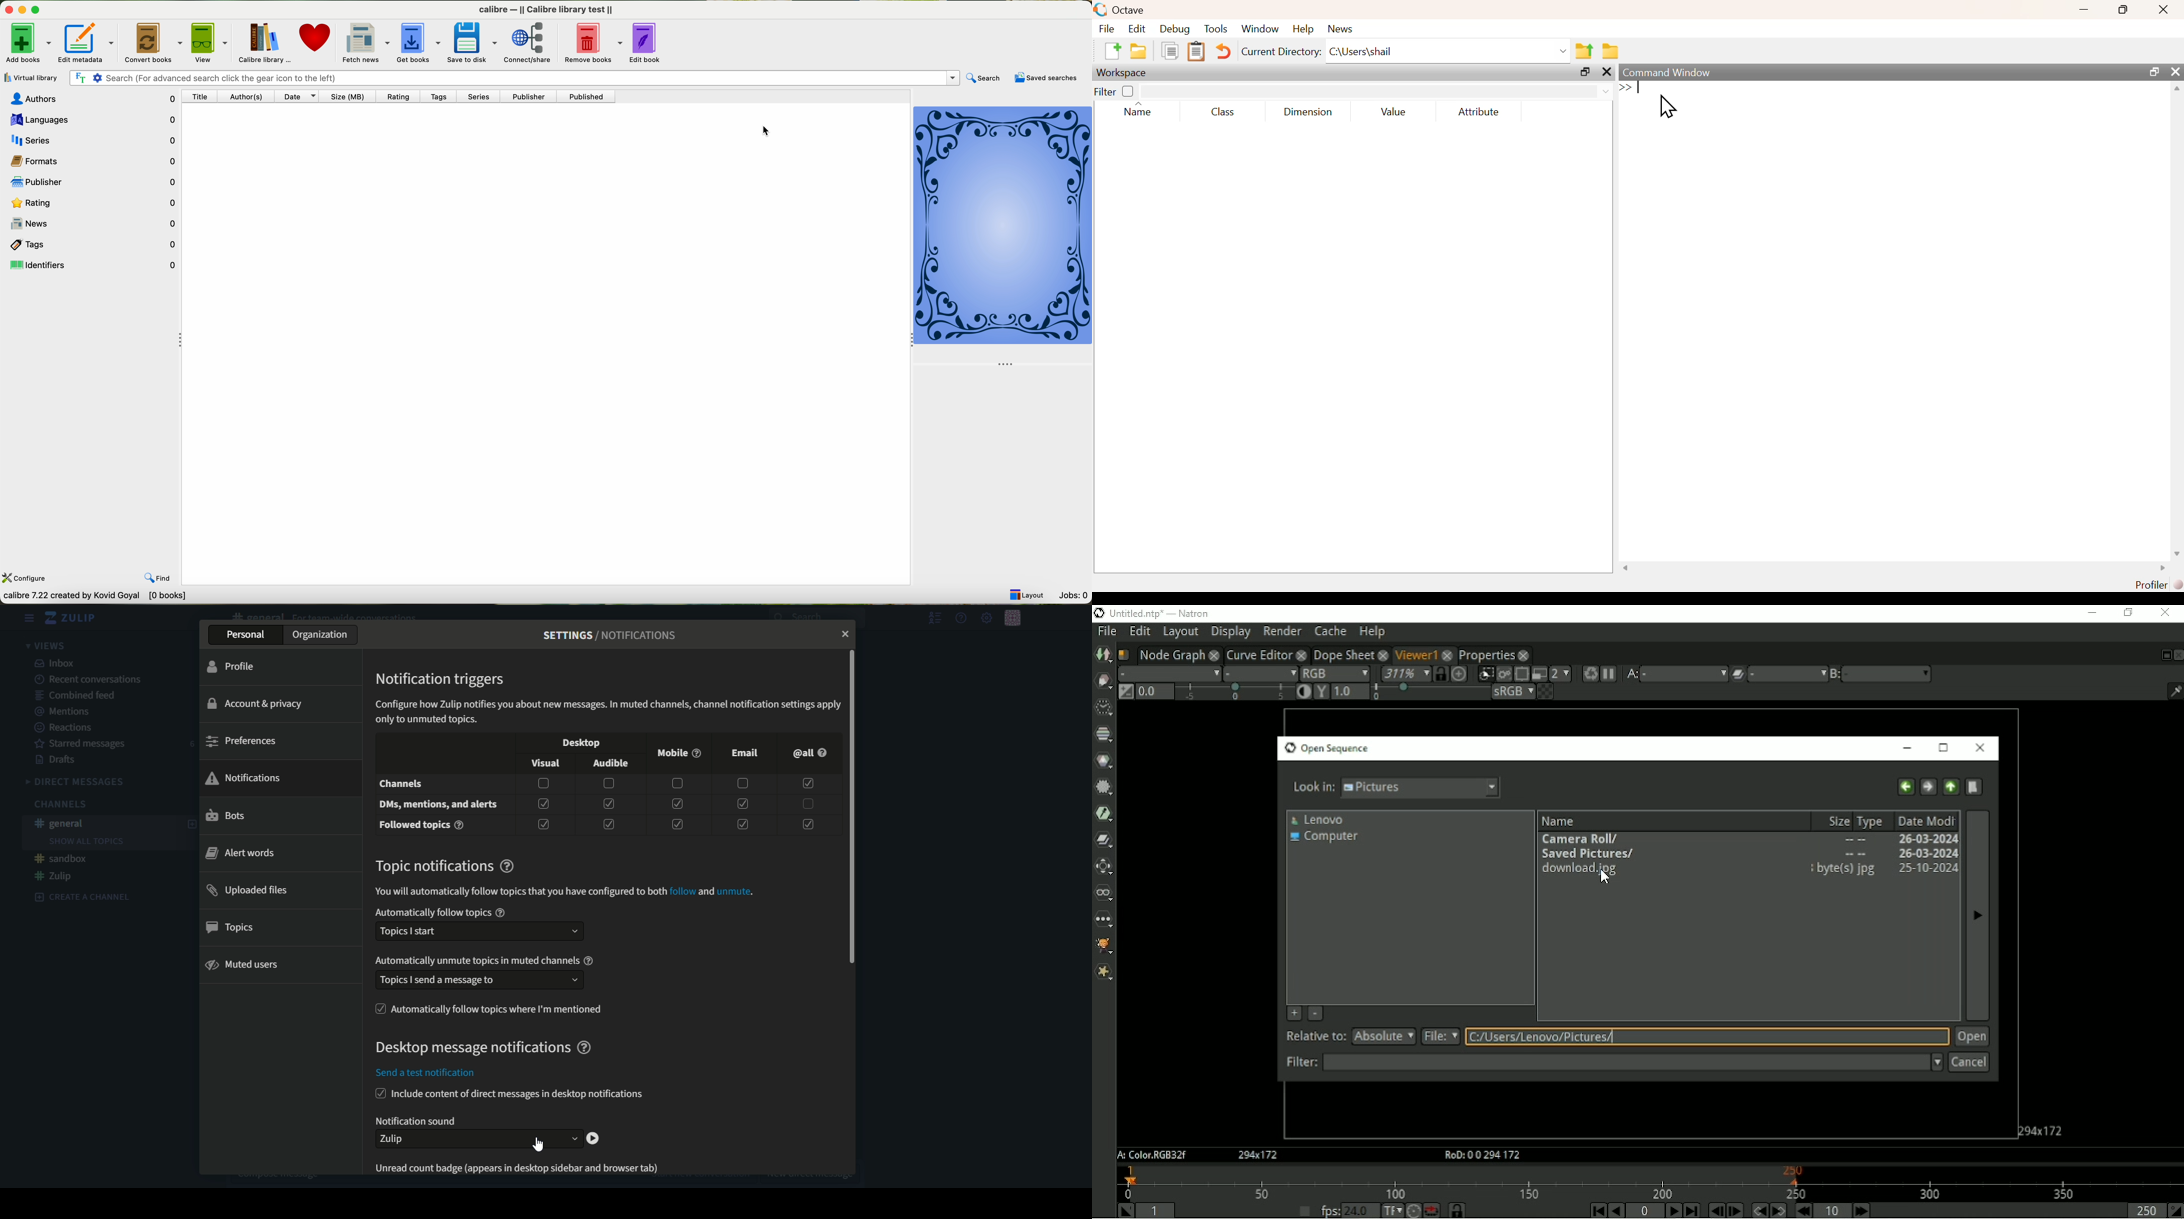 This screenshot has height=1232, width=2184. I want to click on Lenovo, so click(1318, 820).